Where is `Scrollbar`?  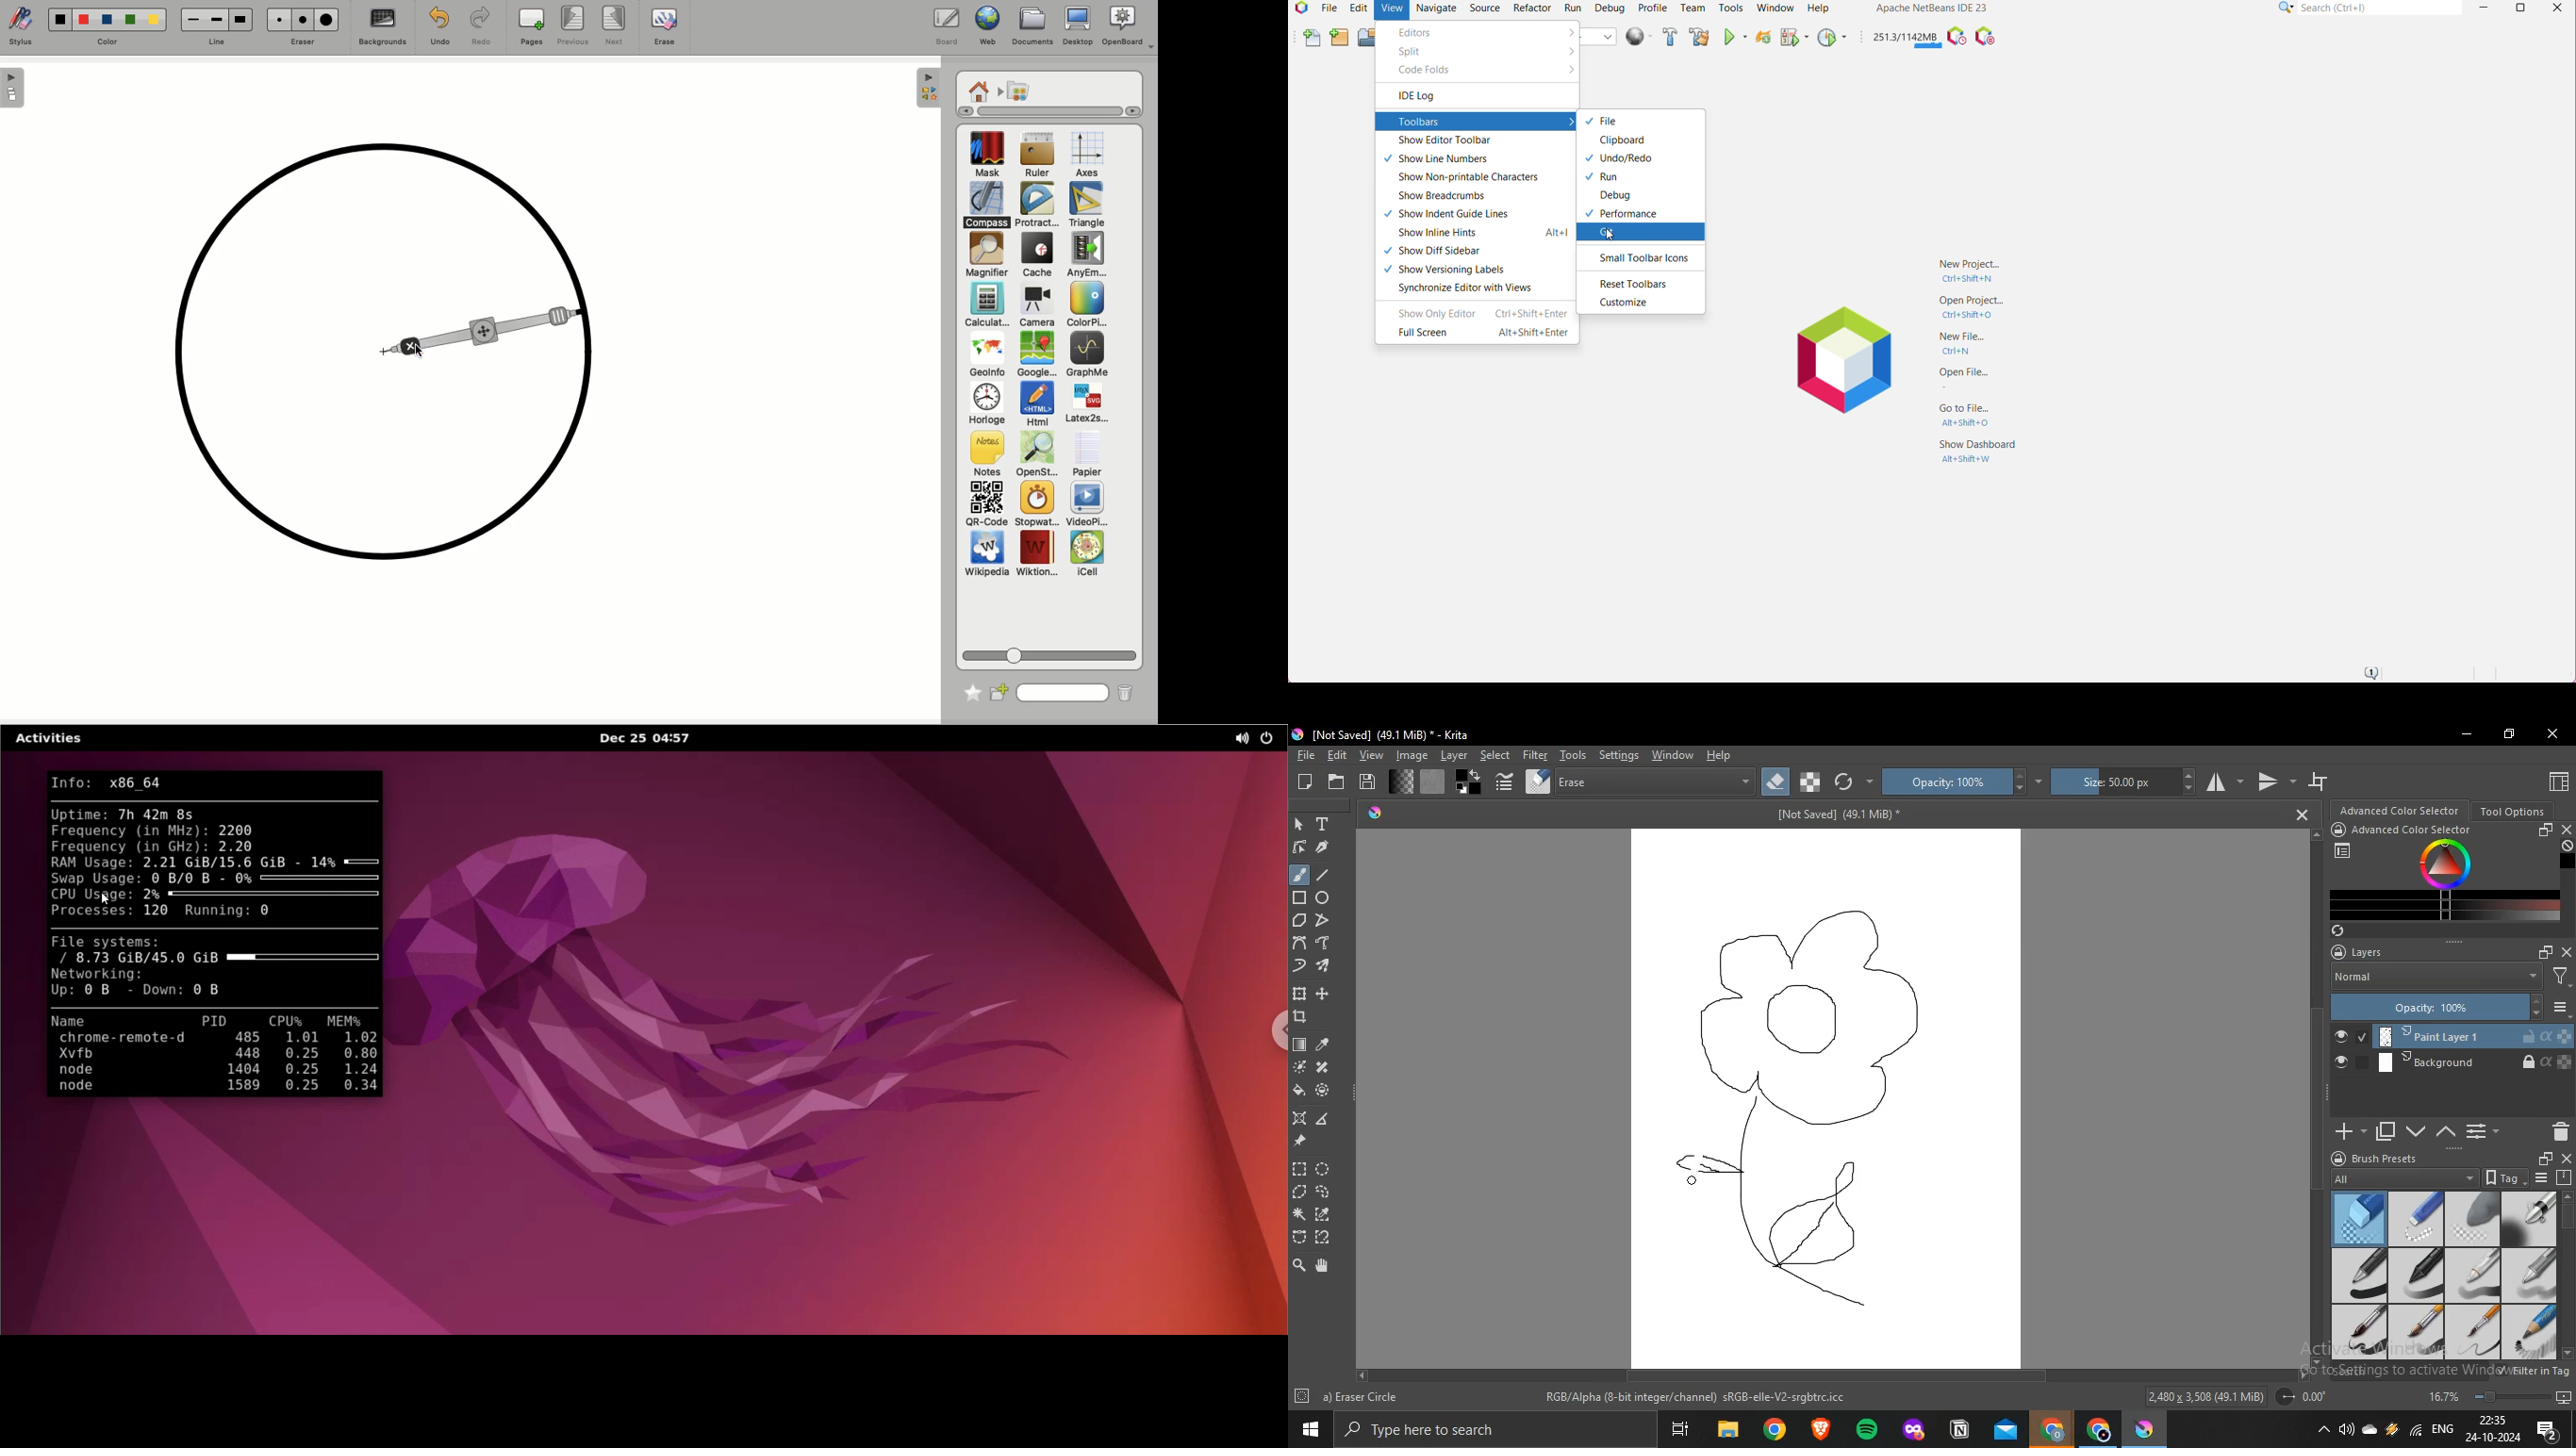
Scrollbar is located at coordinates (2568, 1265).